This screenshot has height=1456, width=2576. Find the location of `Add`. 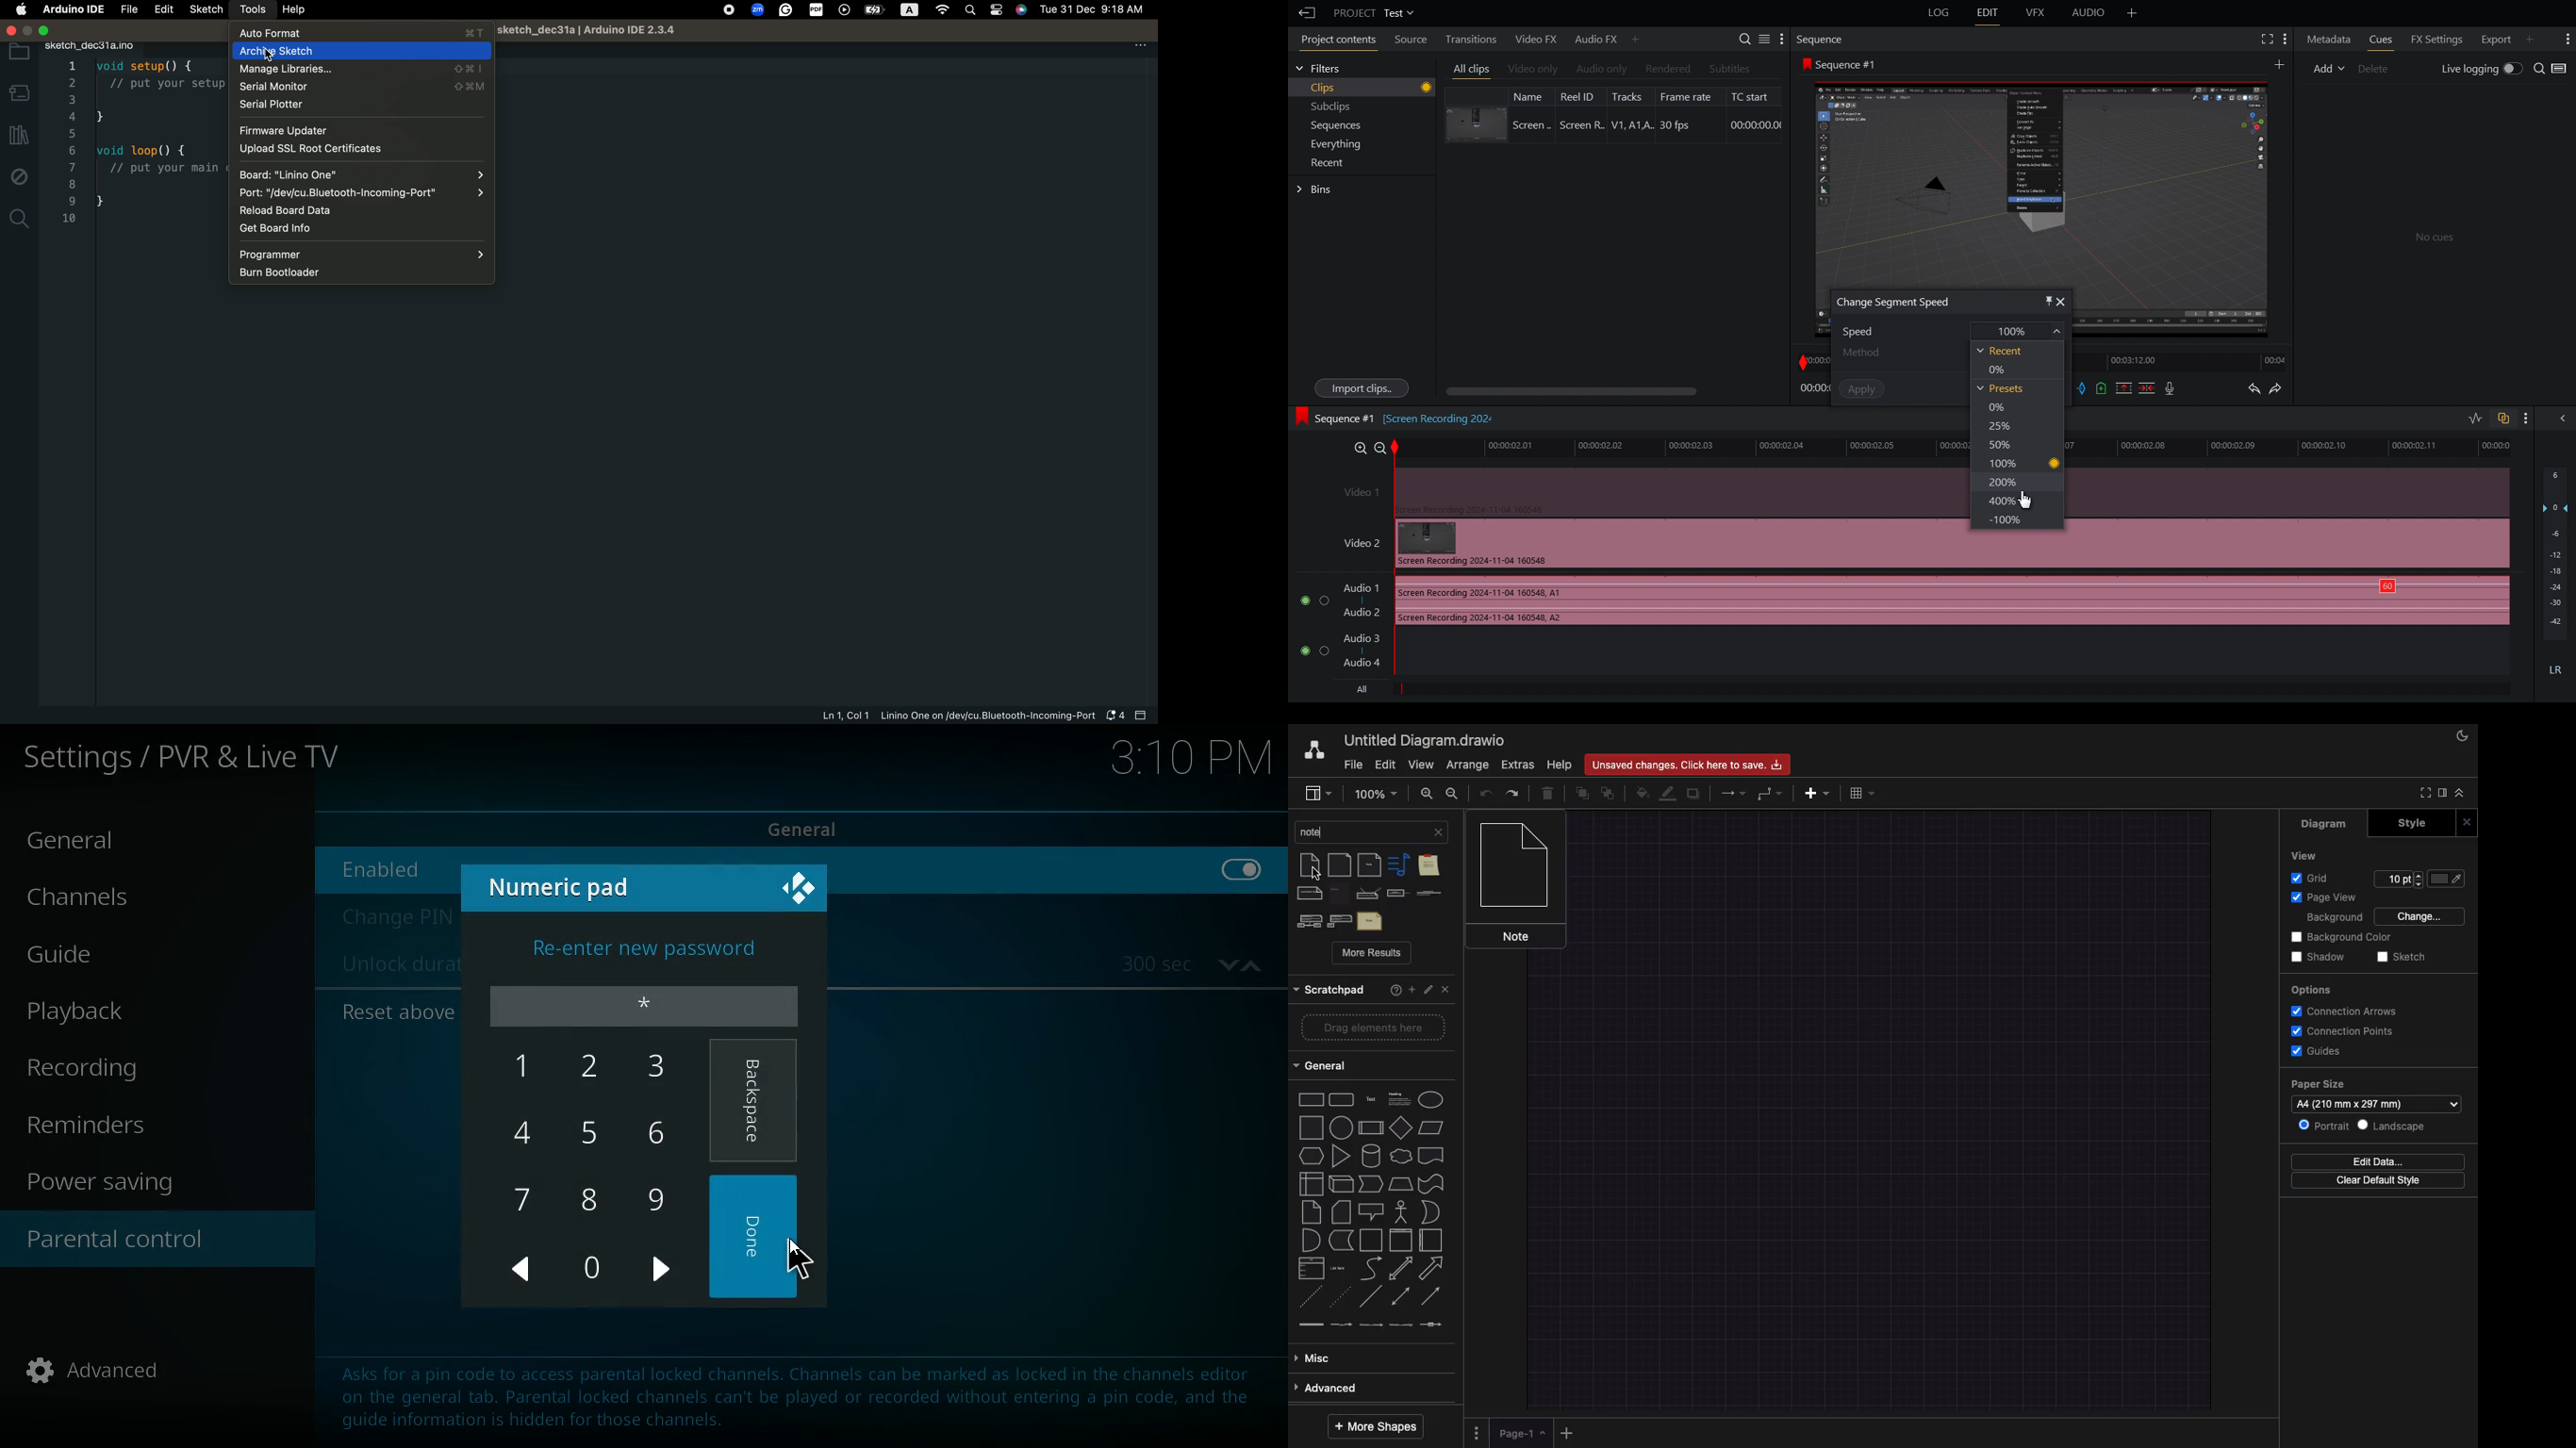

Add is located at coordinates (1820, 793).